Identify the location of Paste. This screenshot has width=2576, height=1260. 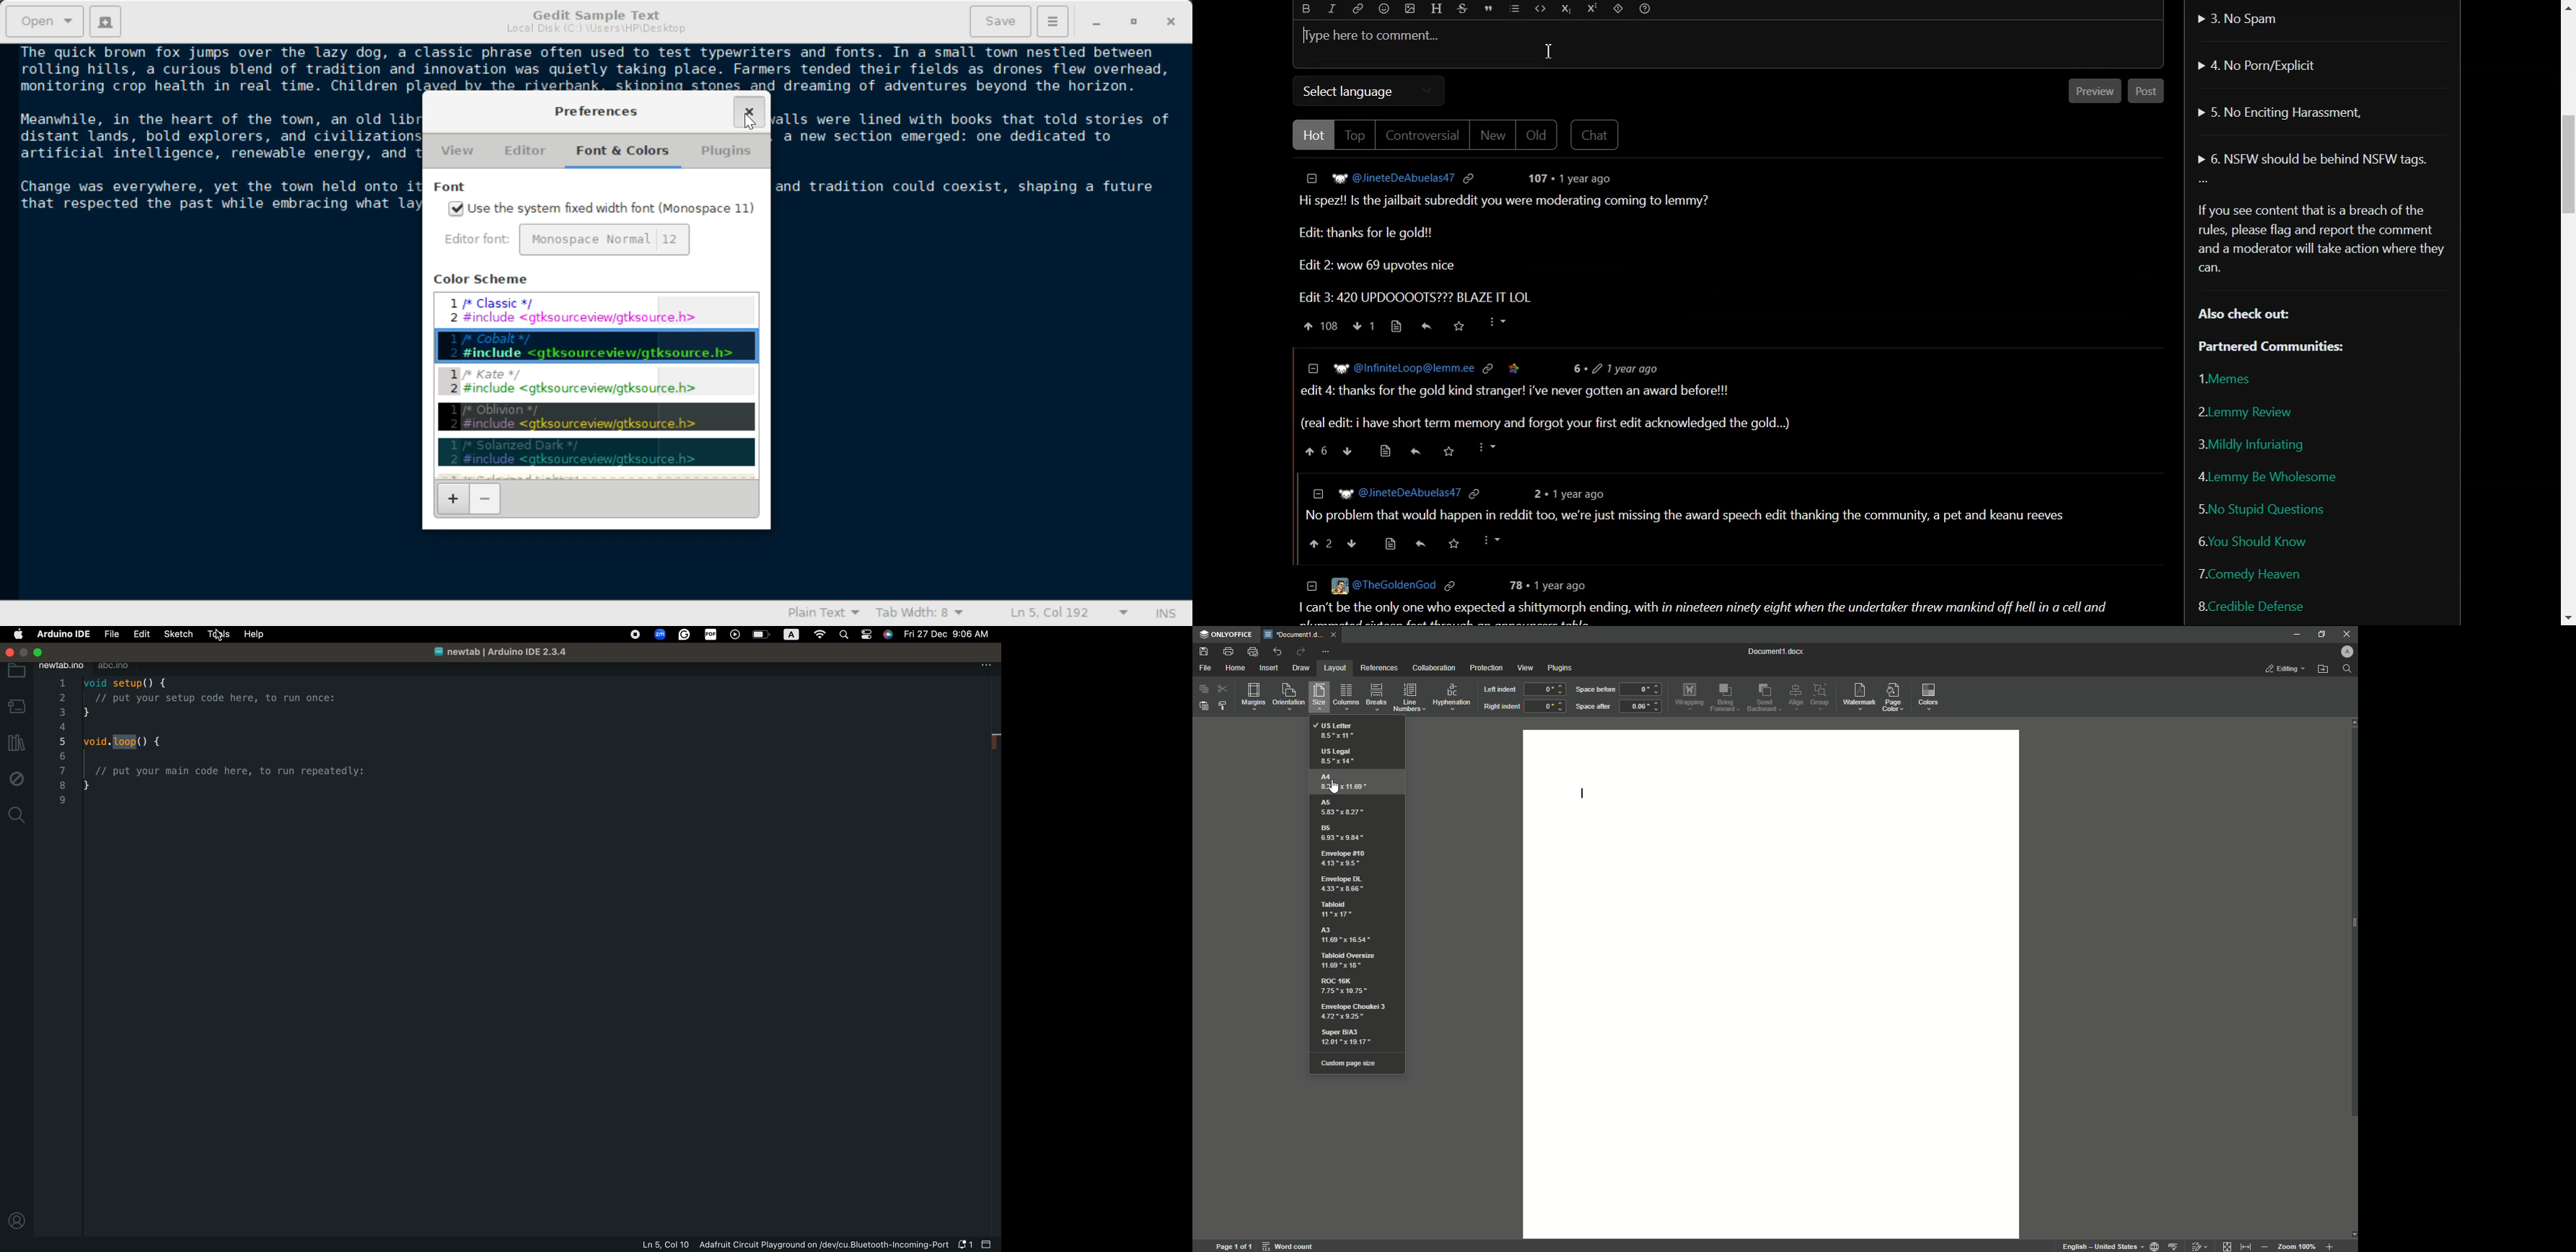
(1205, 707).